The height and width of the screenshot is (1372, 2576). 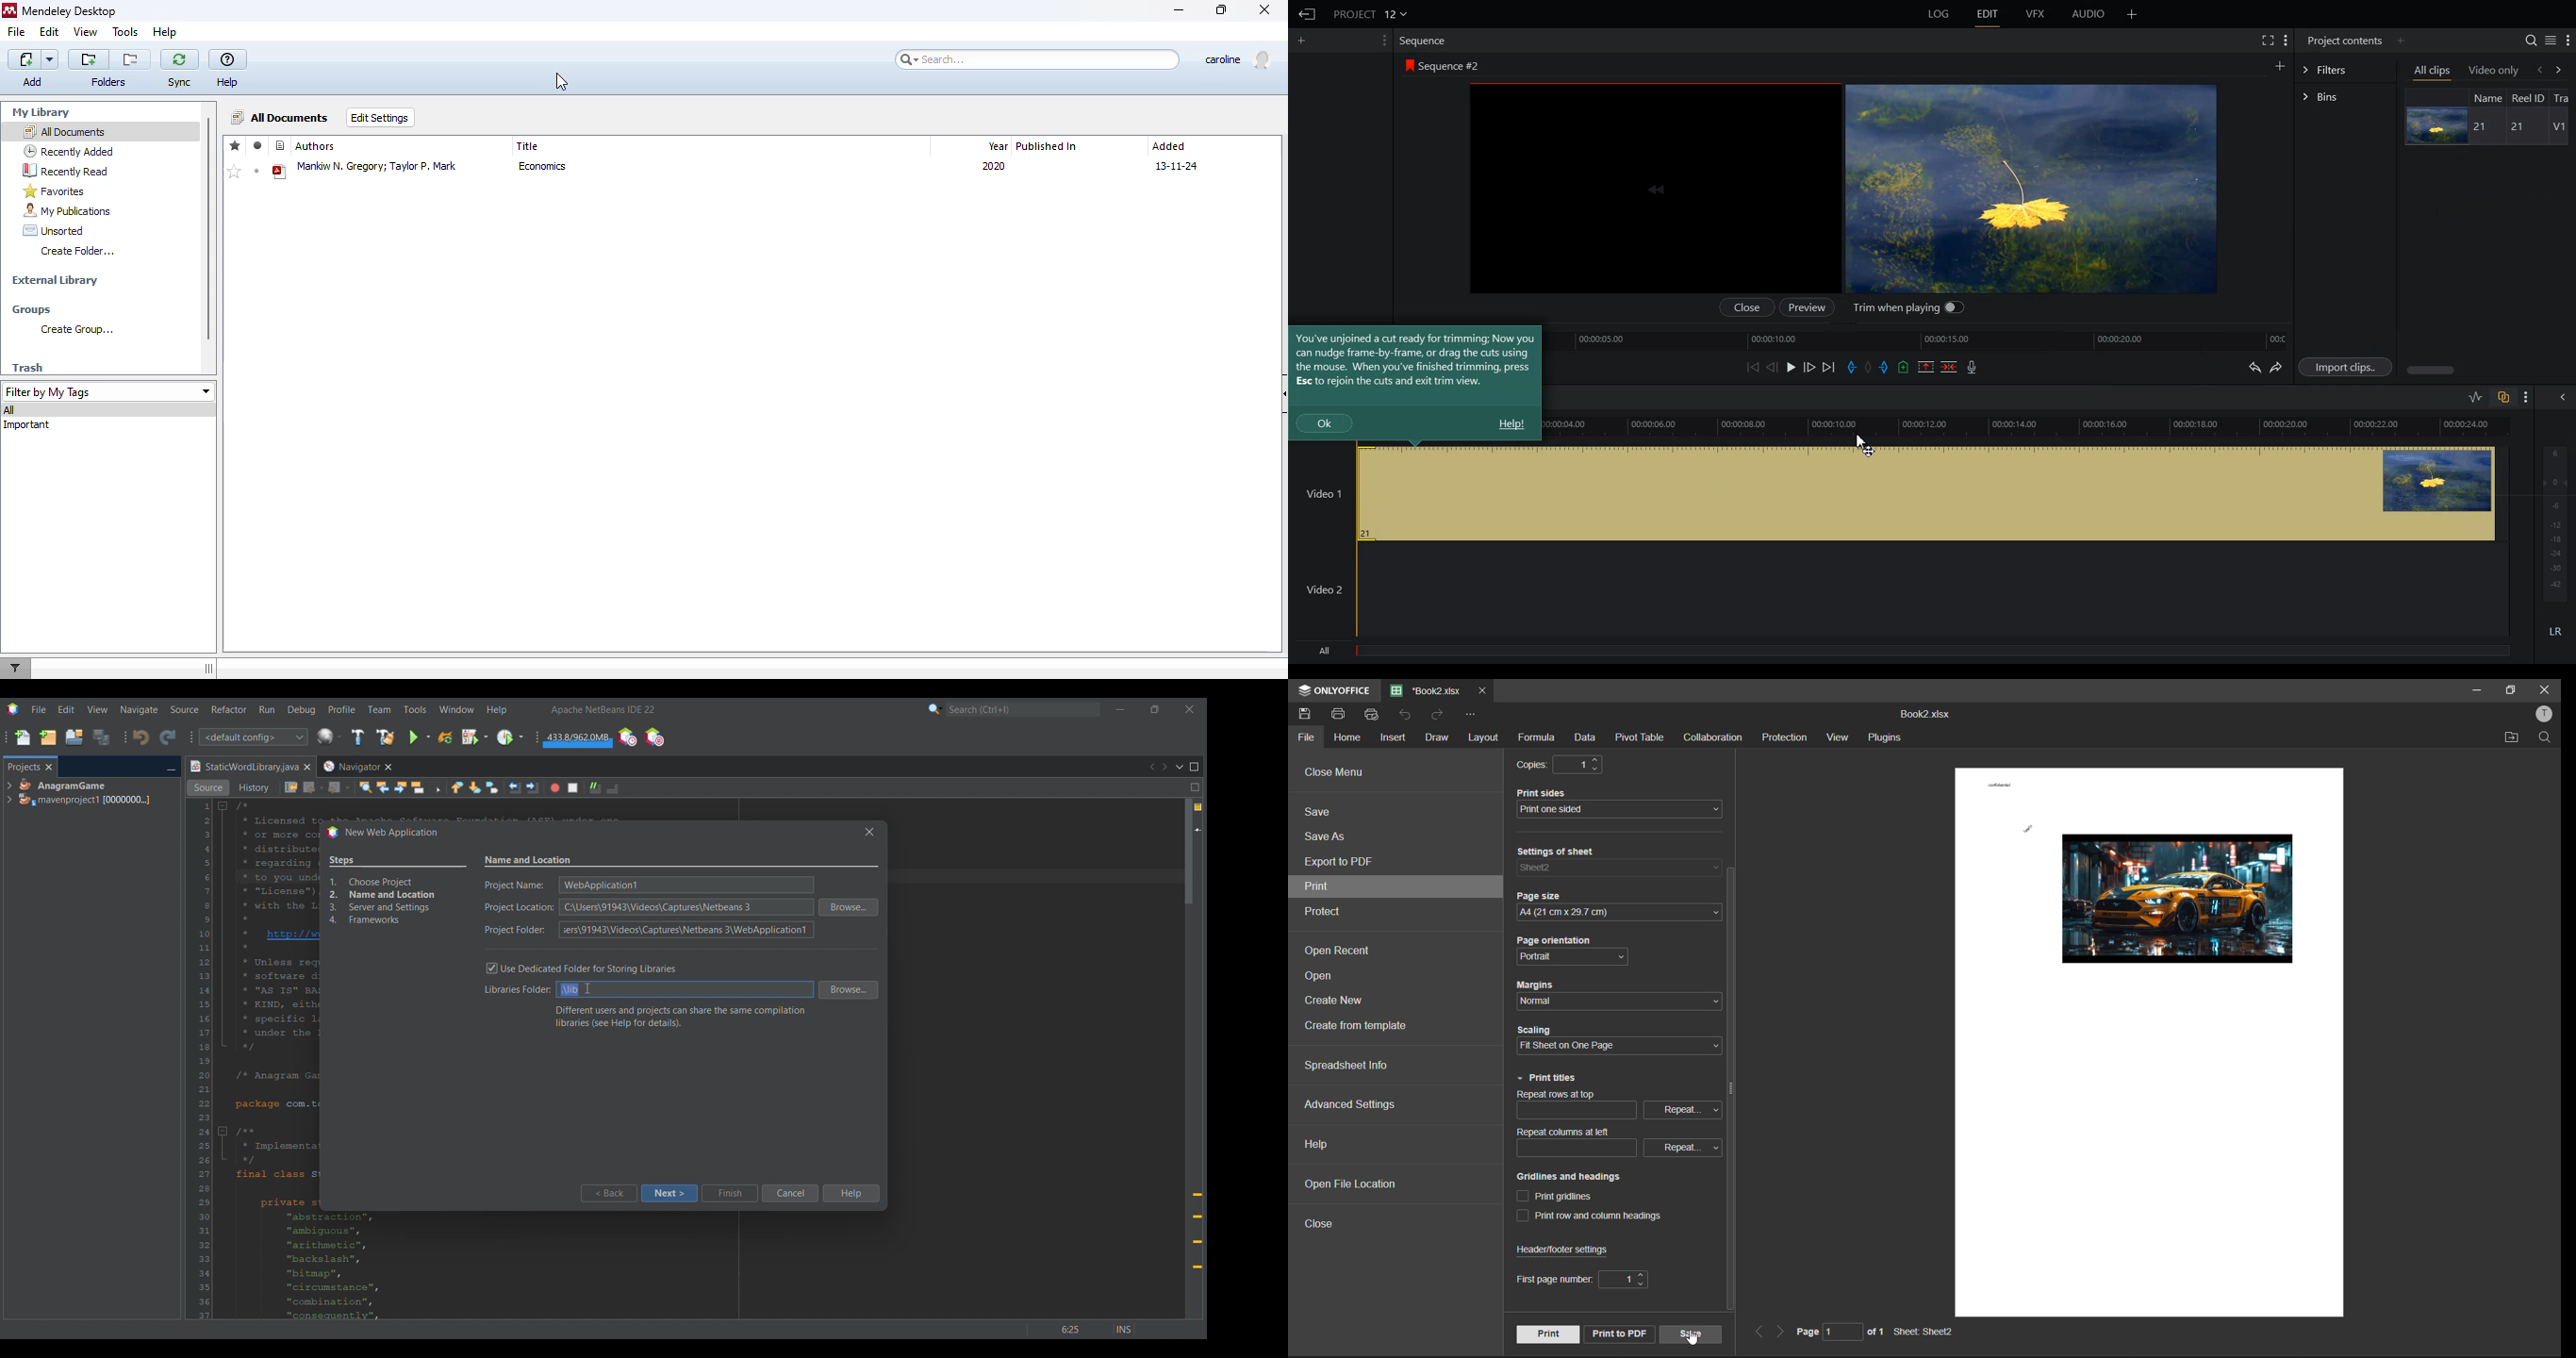 What do you see at coordinates (1155, 709) in the screenshot?
I see `Show in smaller tab` at bounding box center [1155, 709].